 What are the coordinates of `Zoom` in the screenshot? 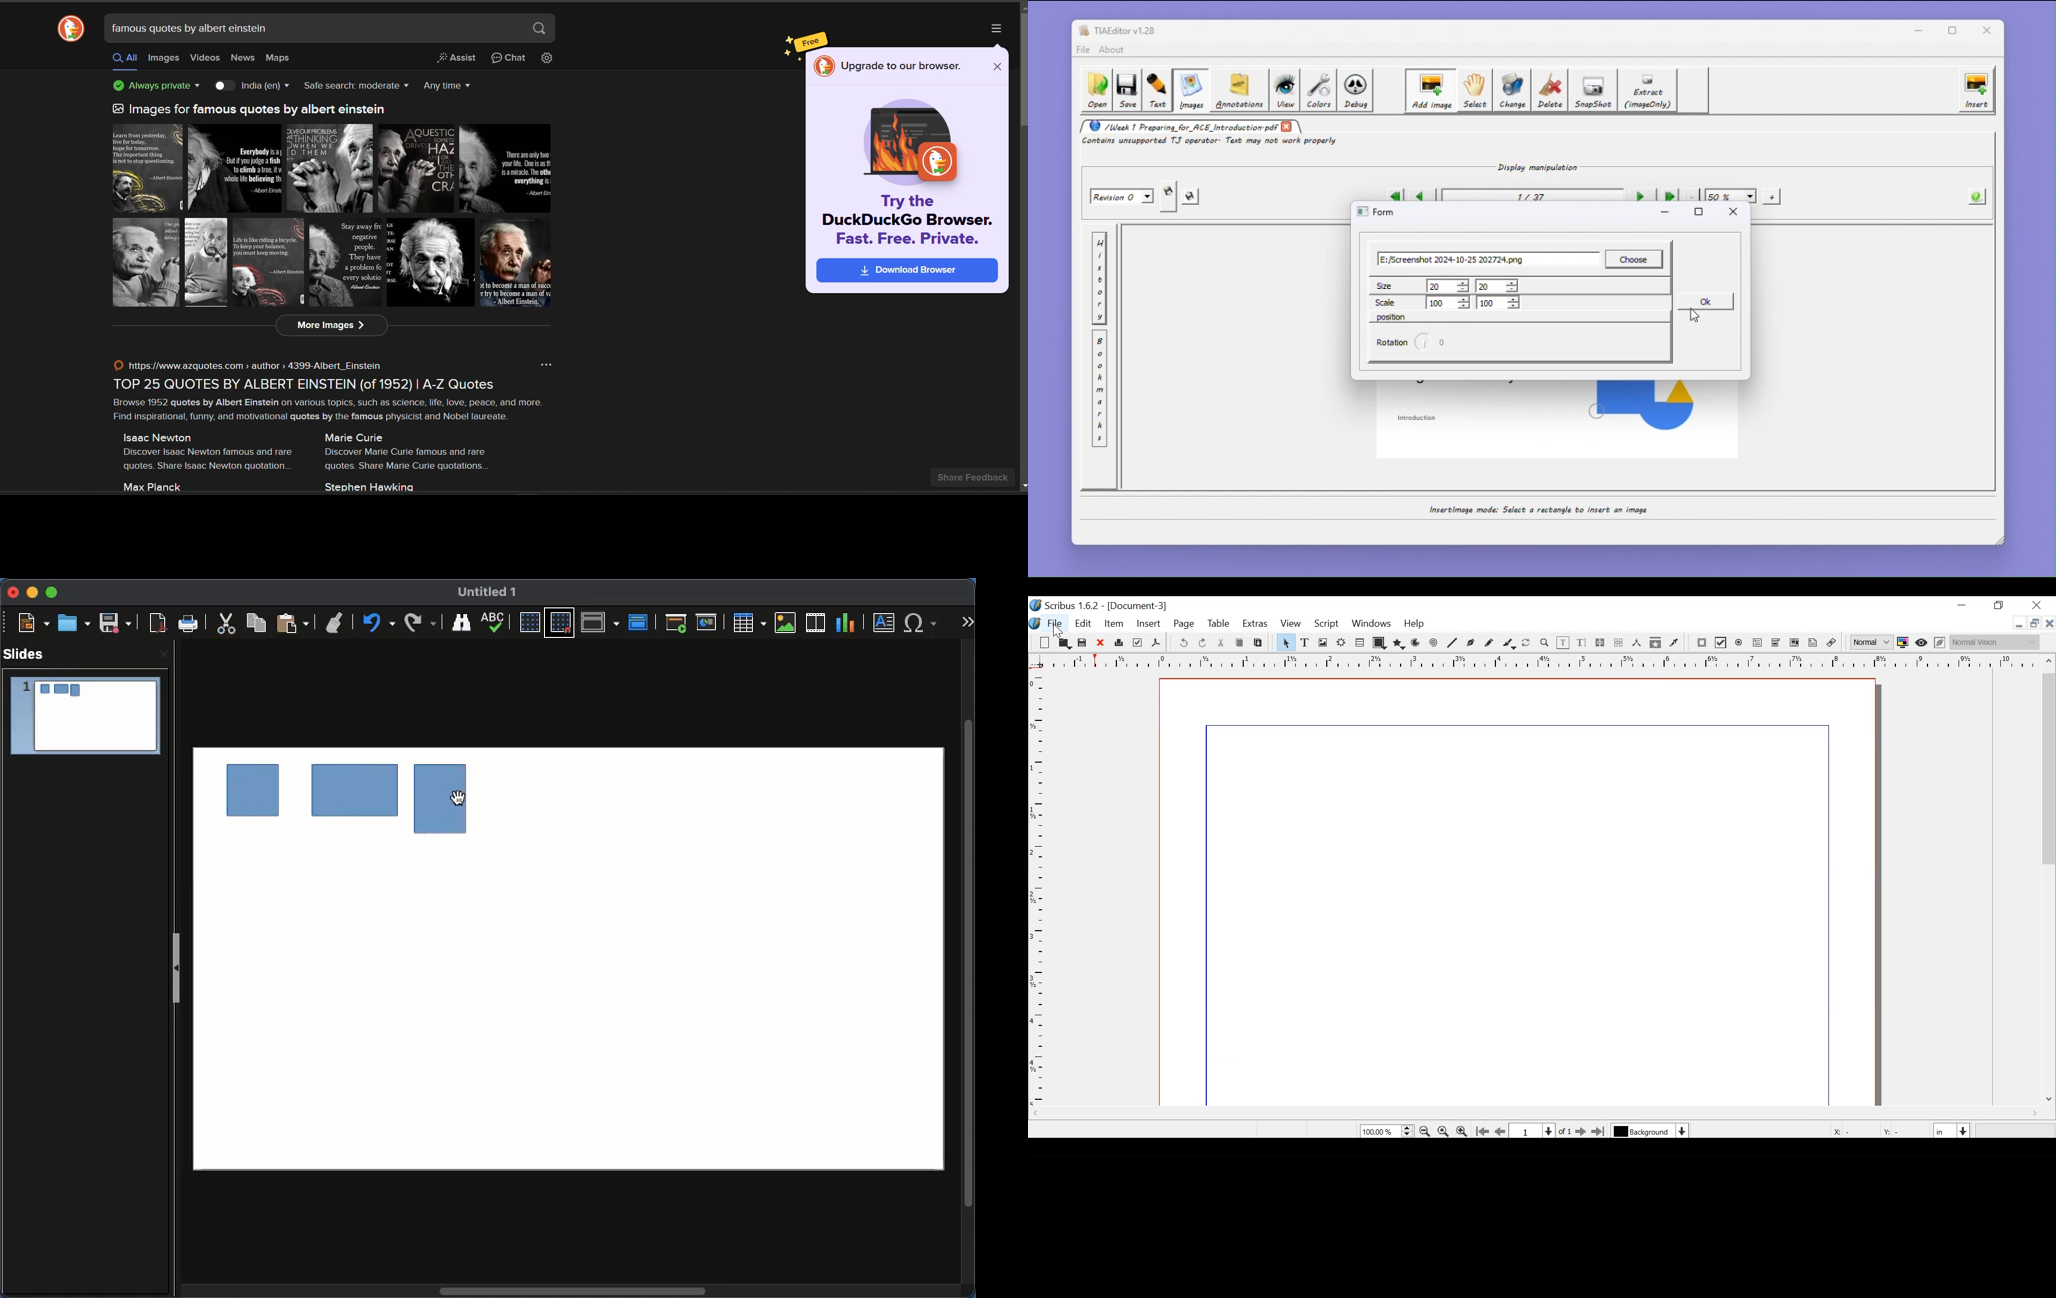 It's located at (1387, 1132).